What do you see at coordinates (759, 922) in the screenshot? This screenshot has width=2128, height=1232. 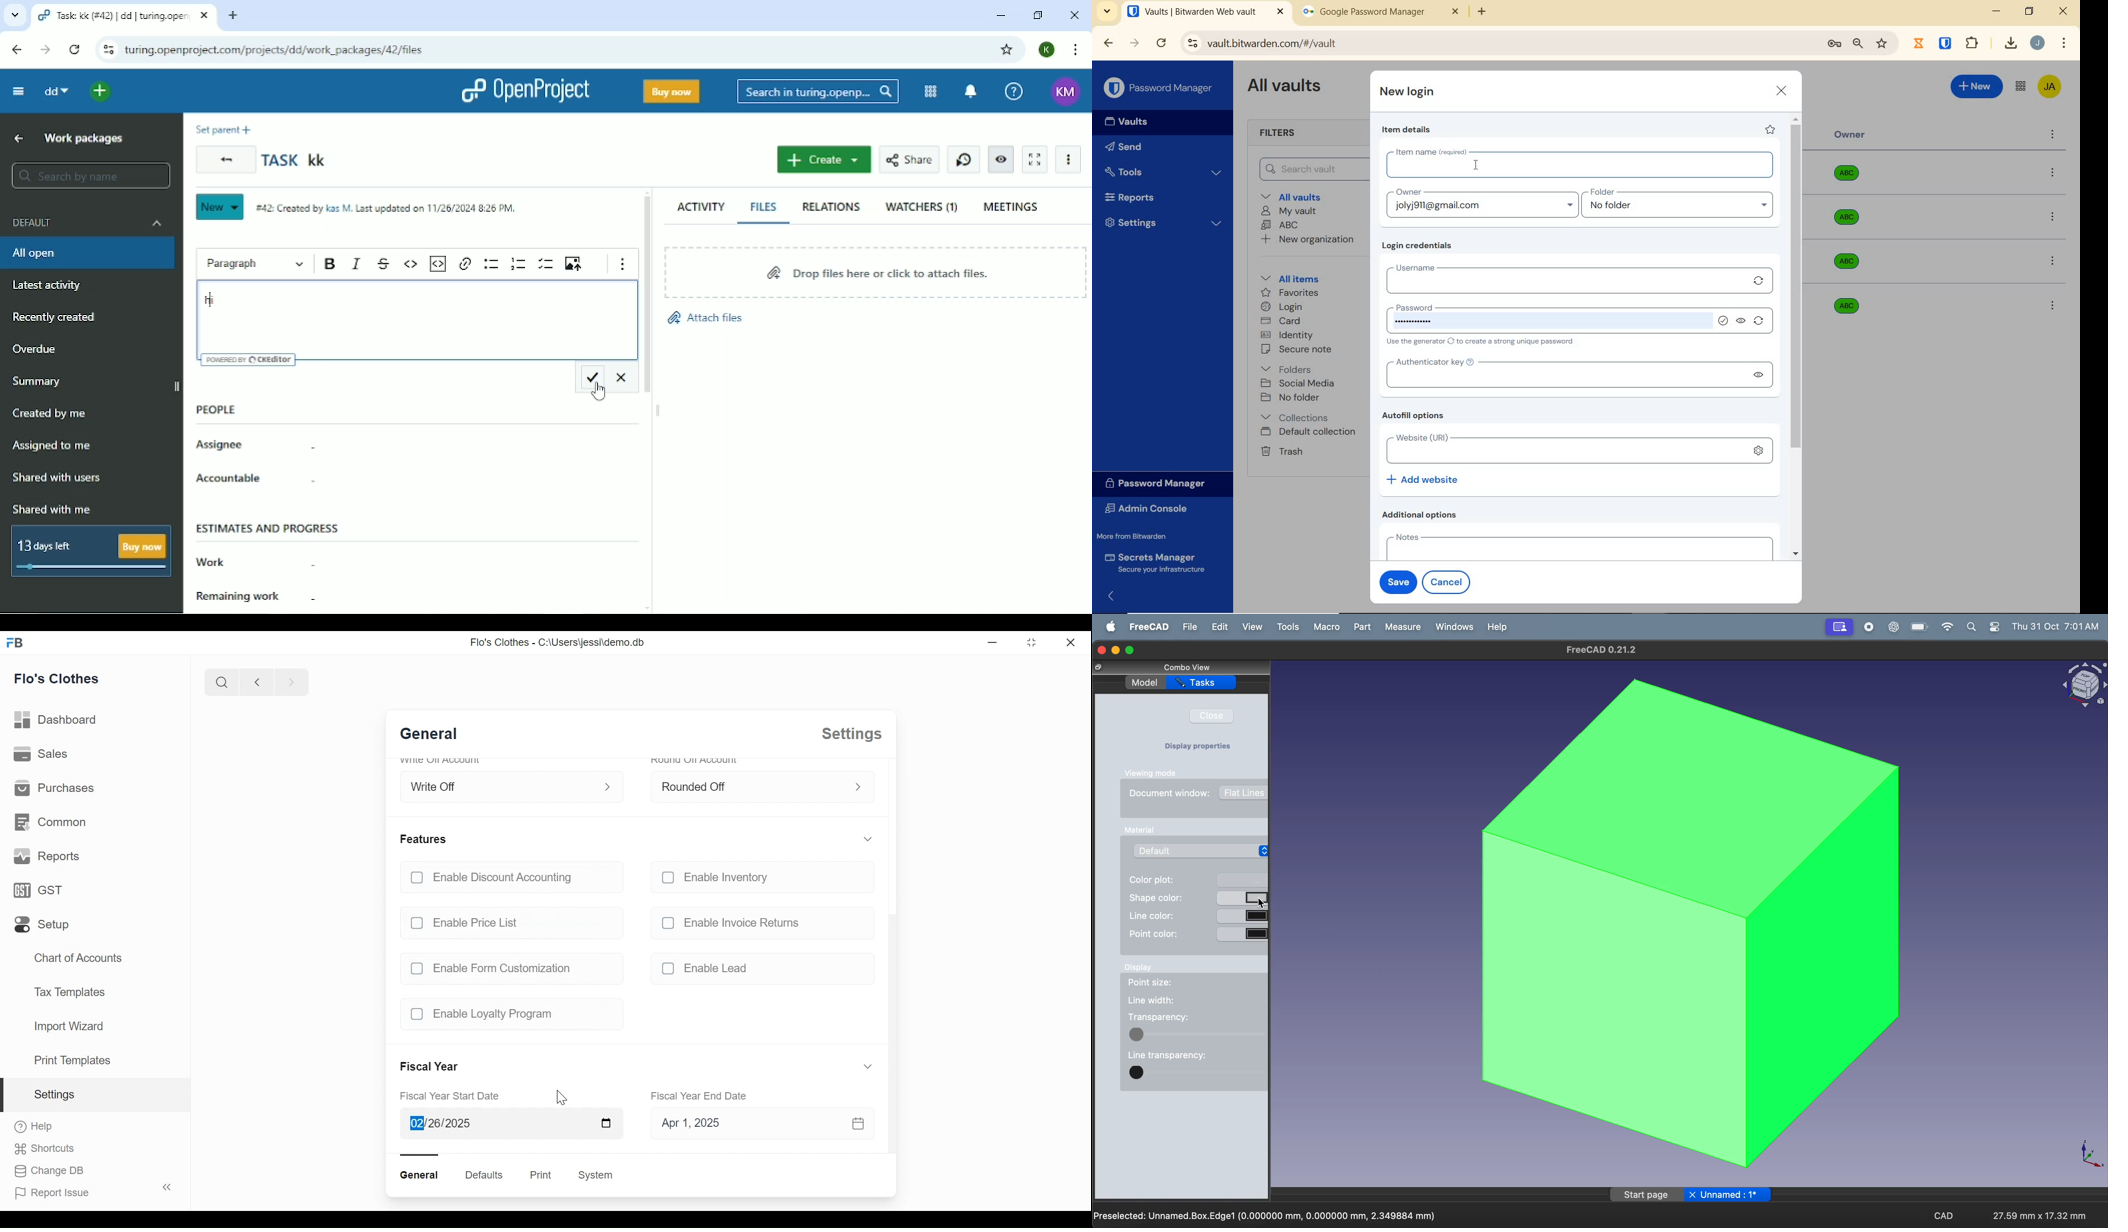 I see `unchecked Enable Invoice Returns` at bounding box center [759, 922].